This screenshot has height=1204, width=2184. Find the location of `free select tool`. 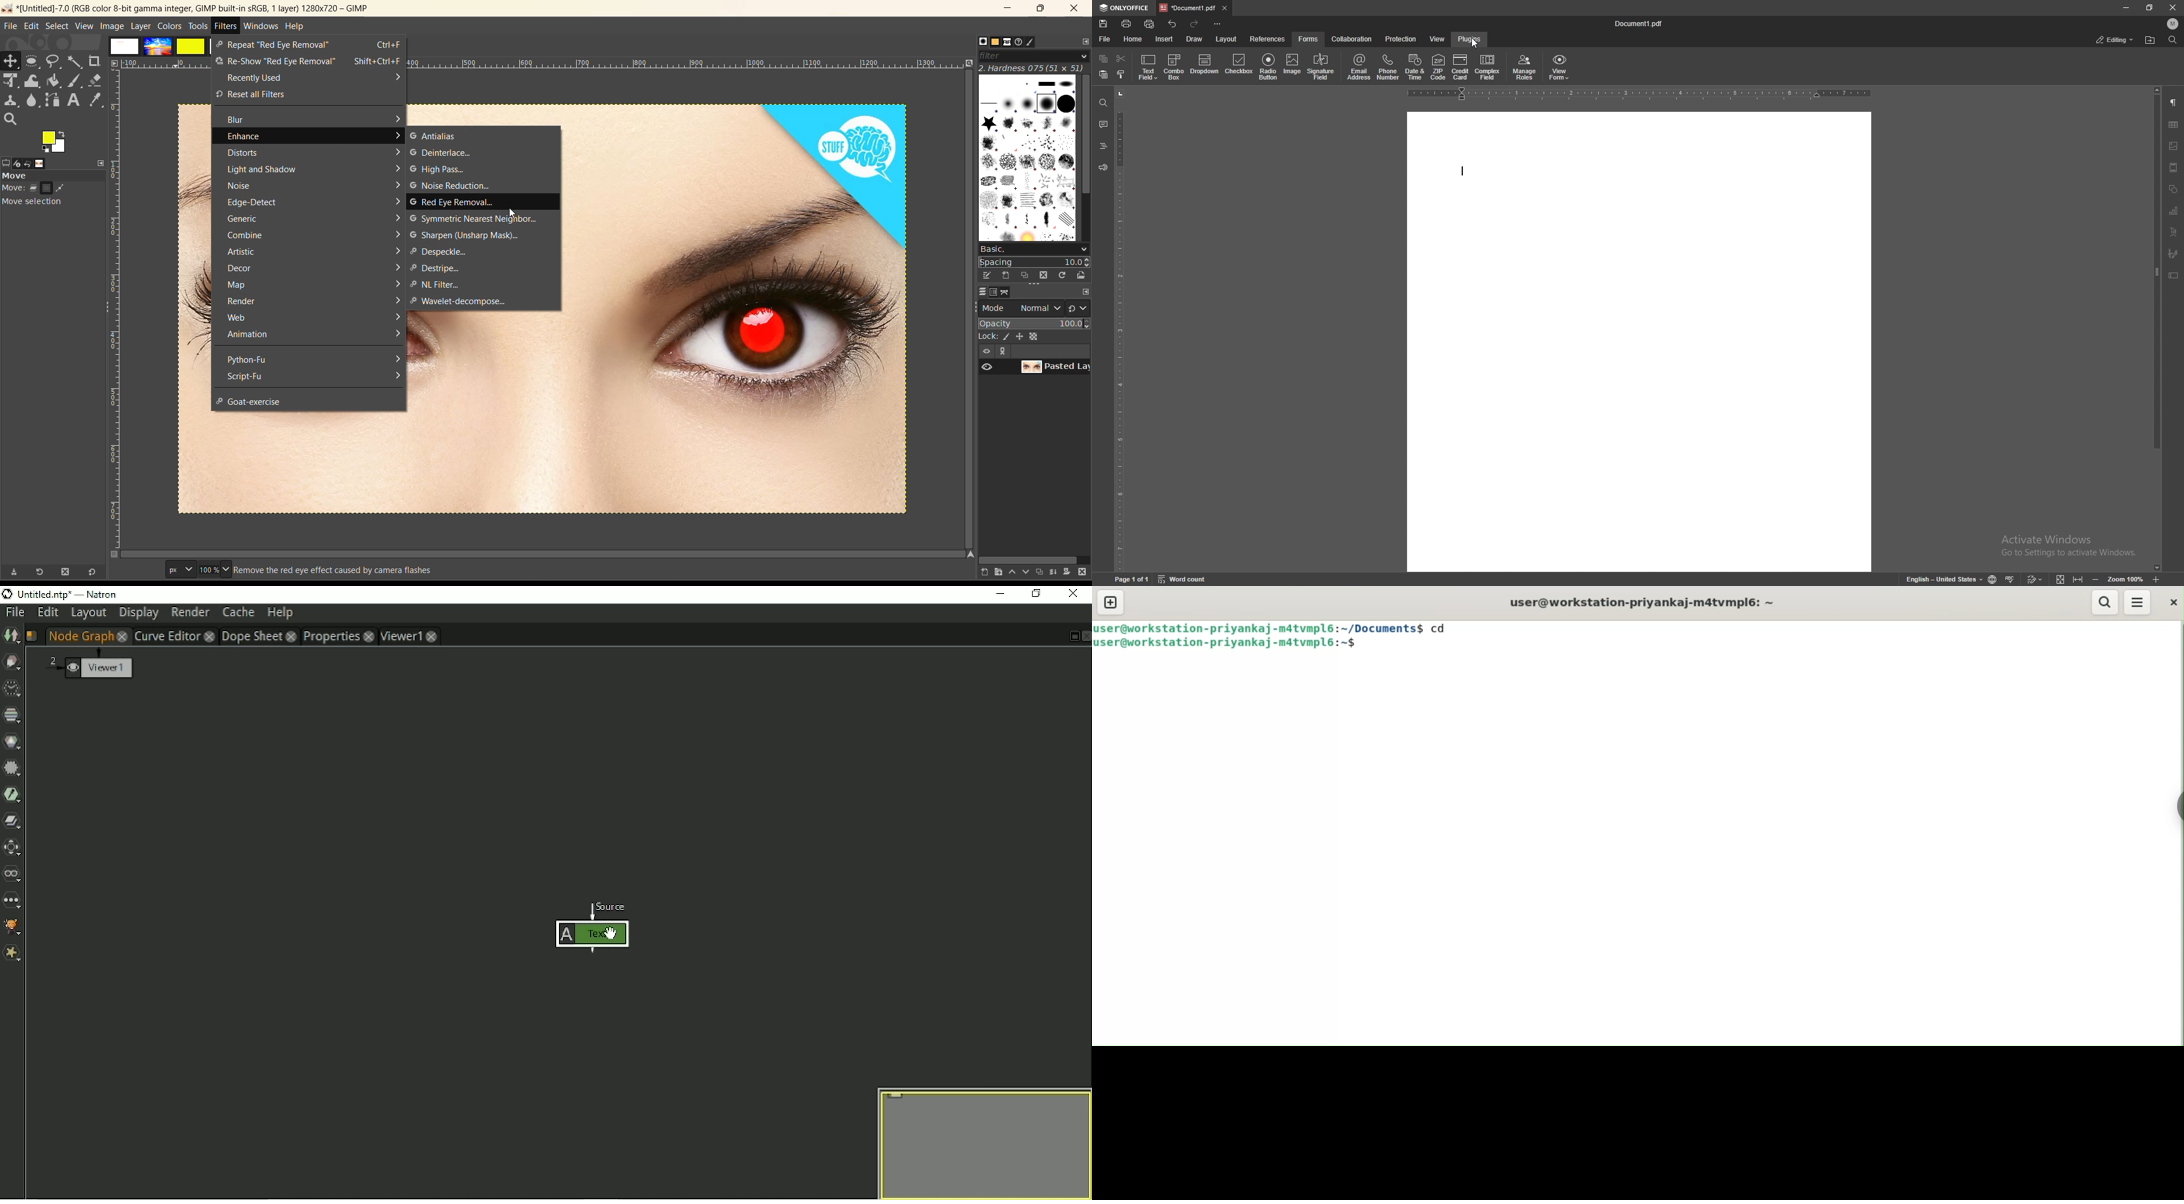

free select tool is located at coordinates (54, 62).